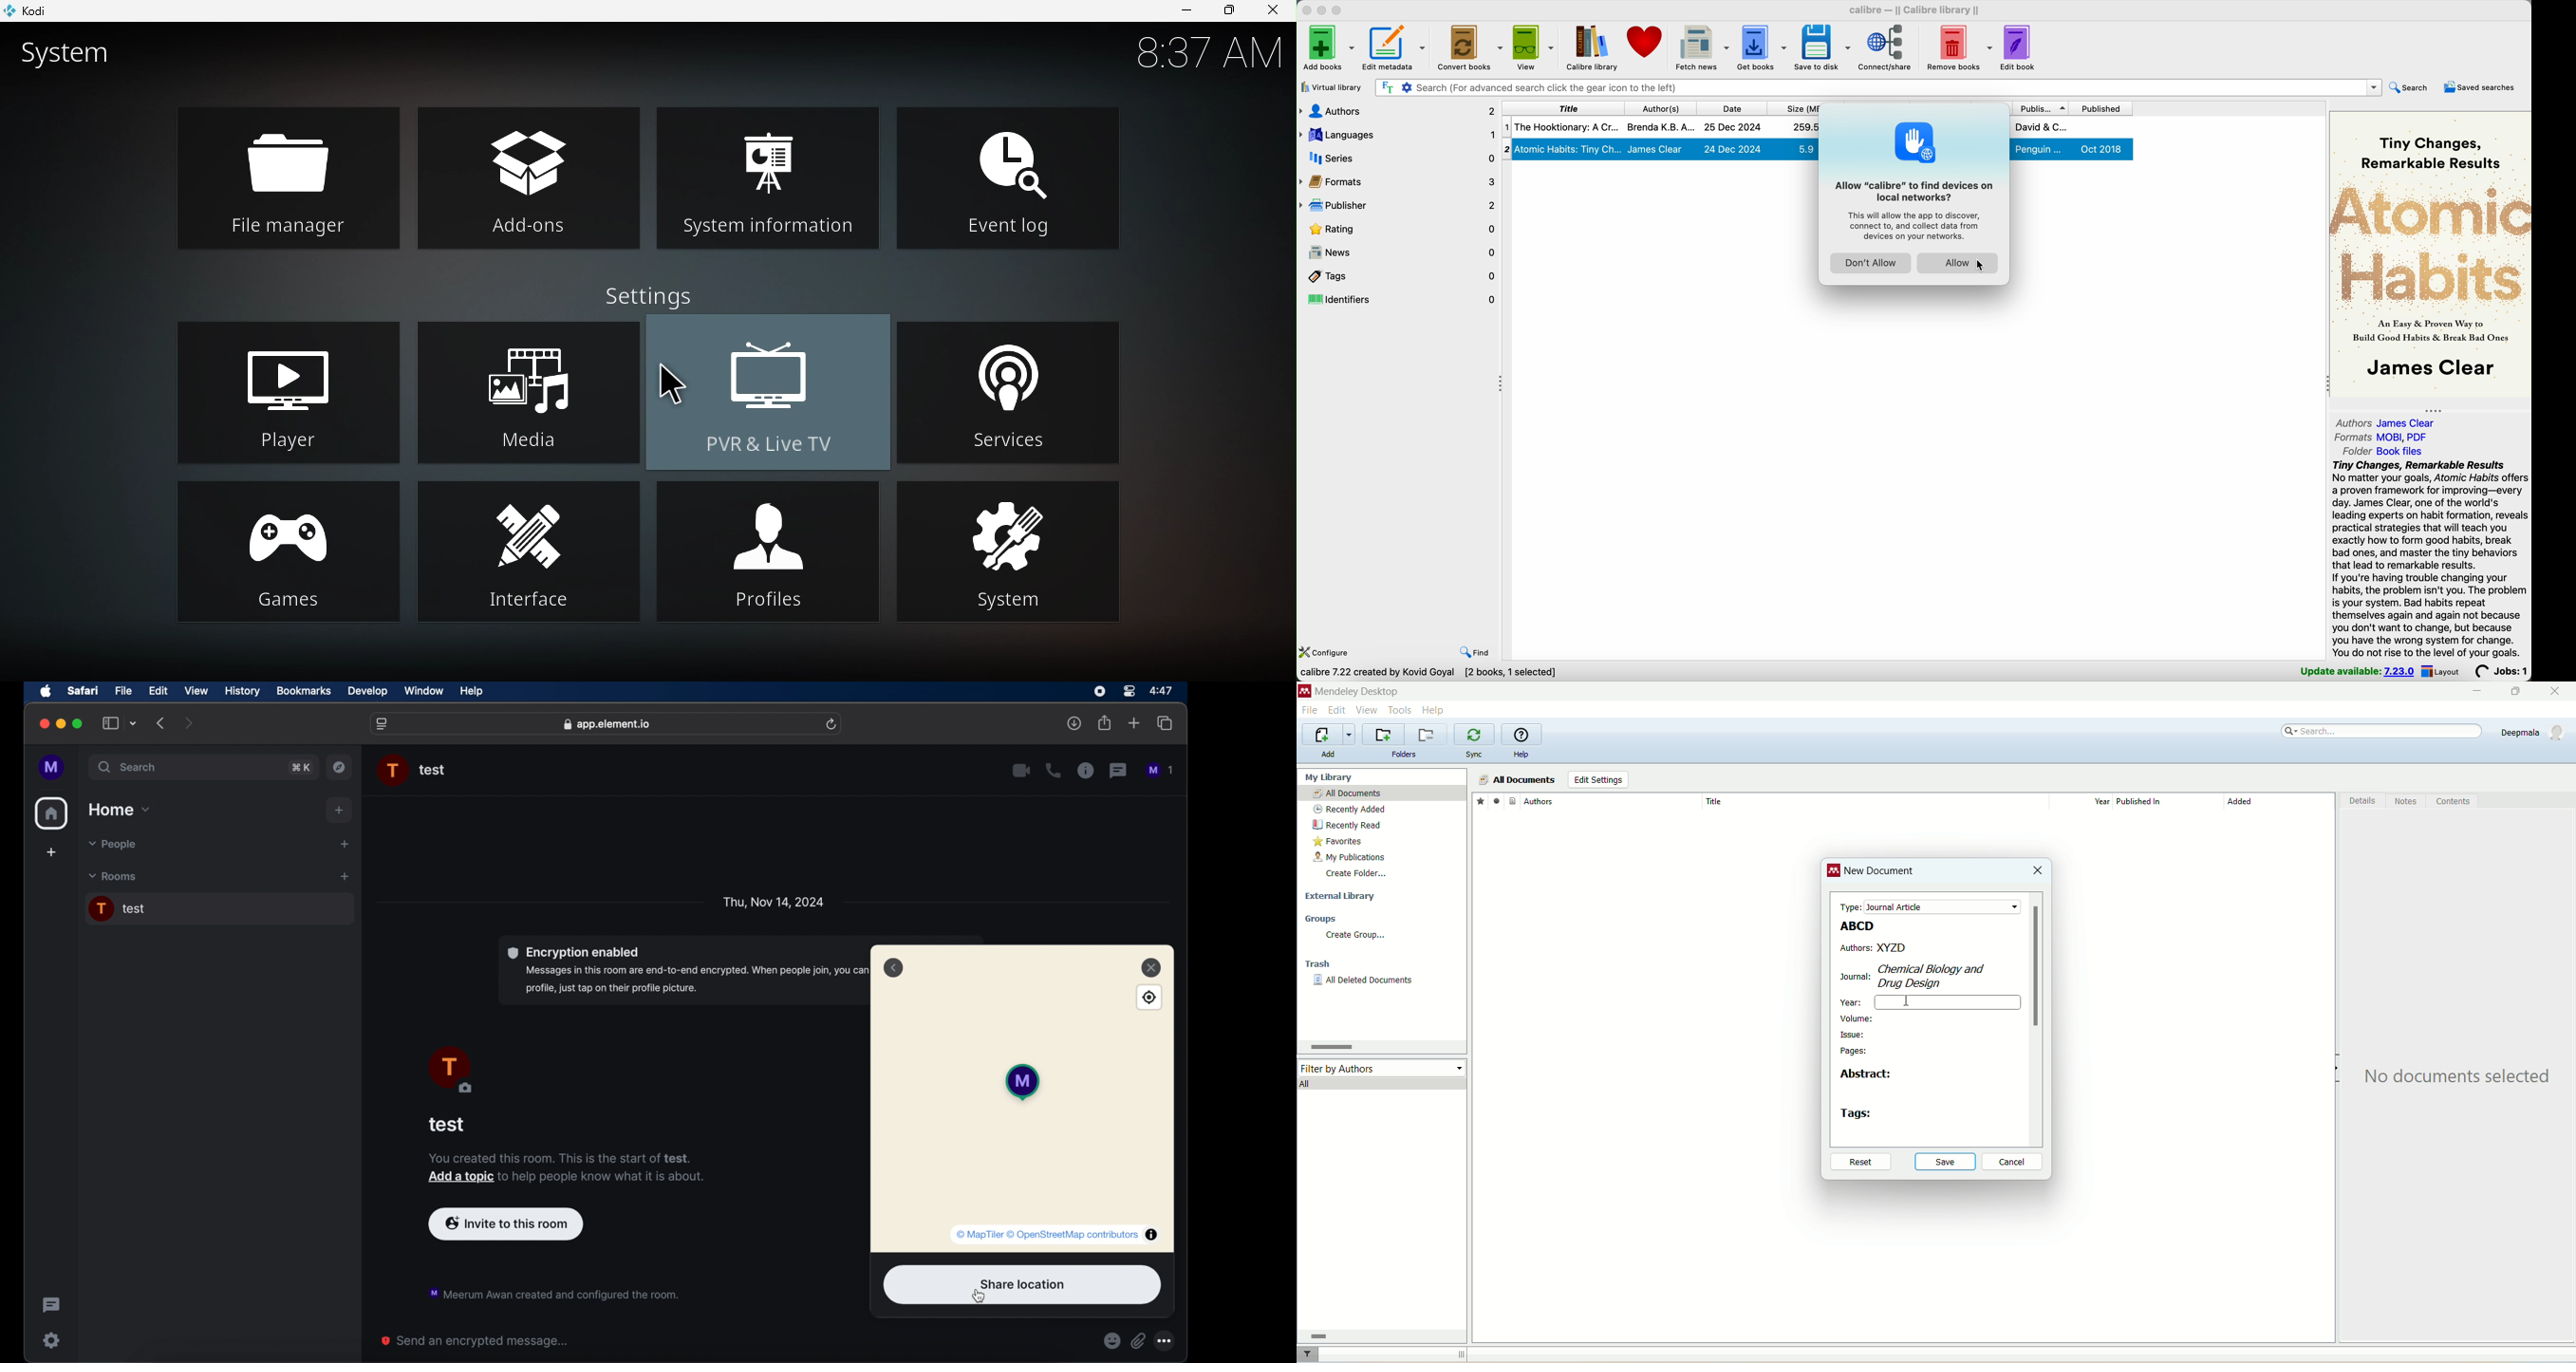 The height and width of the screenshot is (1372, 2576). What do you see at coordinates (1141, 1341) in the screenshot?
I see `Attach files` at bounding box center [1141, 1341].